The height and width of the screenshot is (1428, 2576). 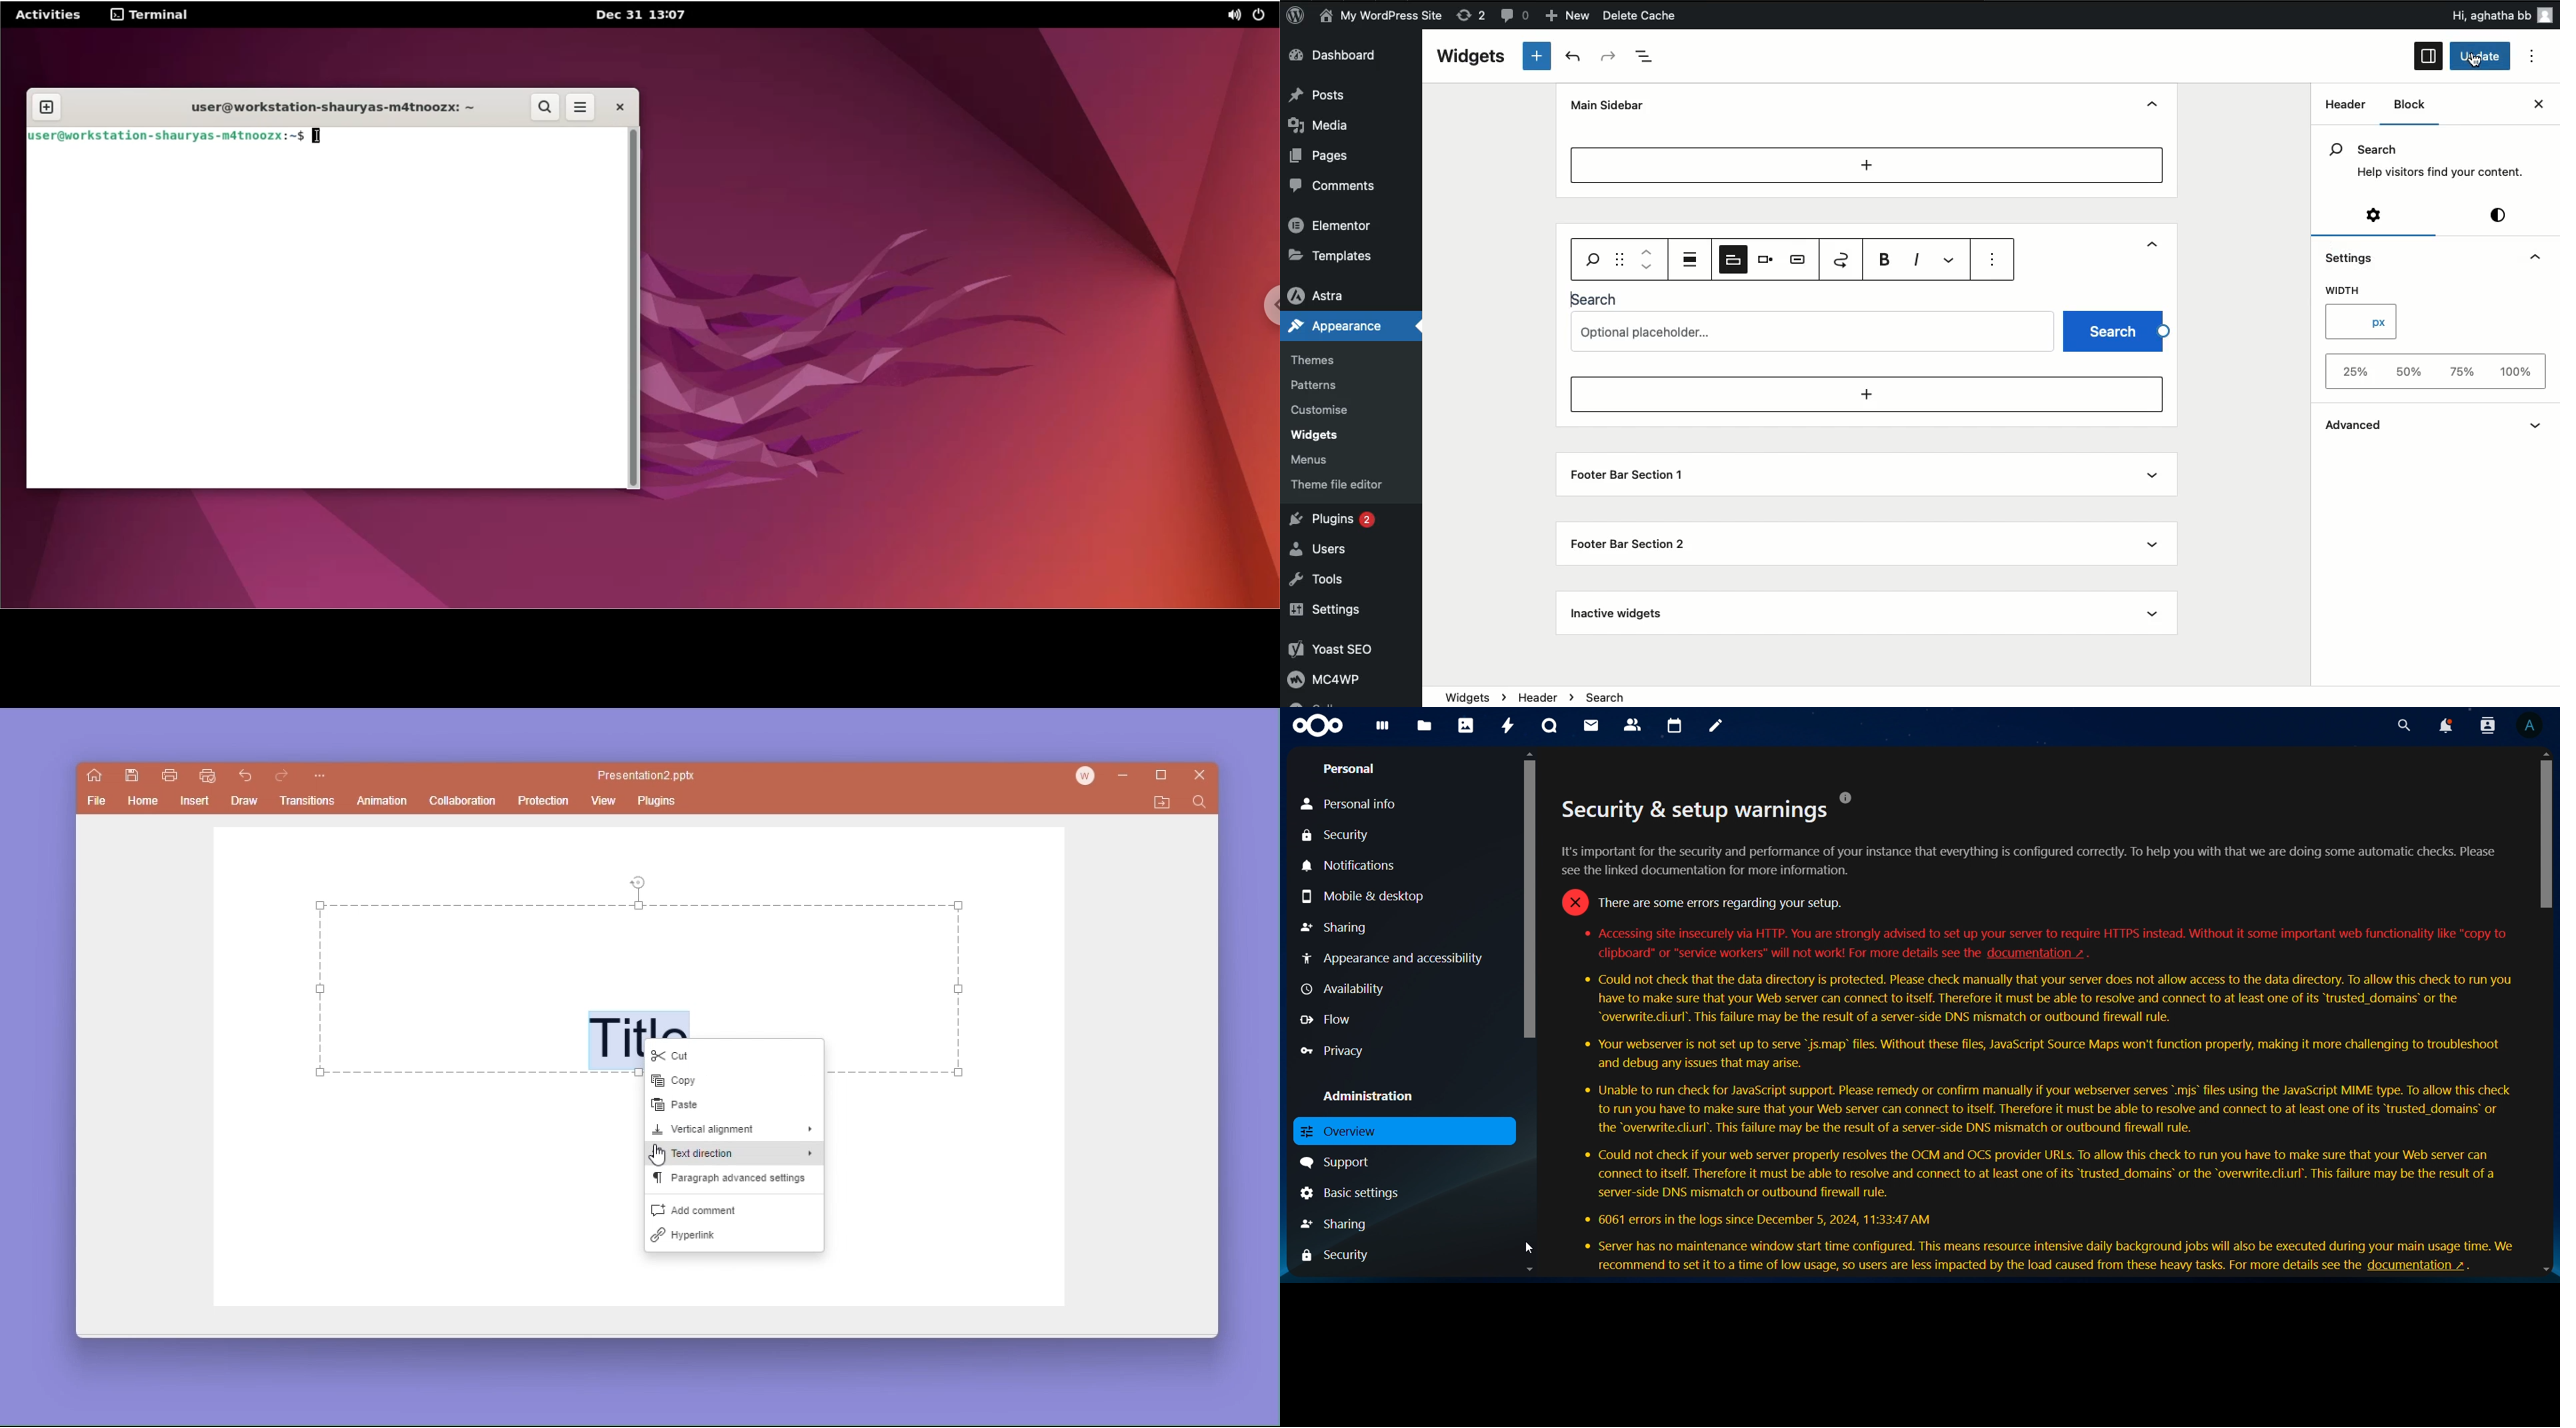 What do you see at coordinates (462, 800) in the screenshot?
I see `collaboration` at bounding box center [462, 800].